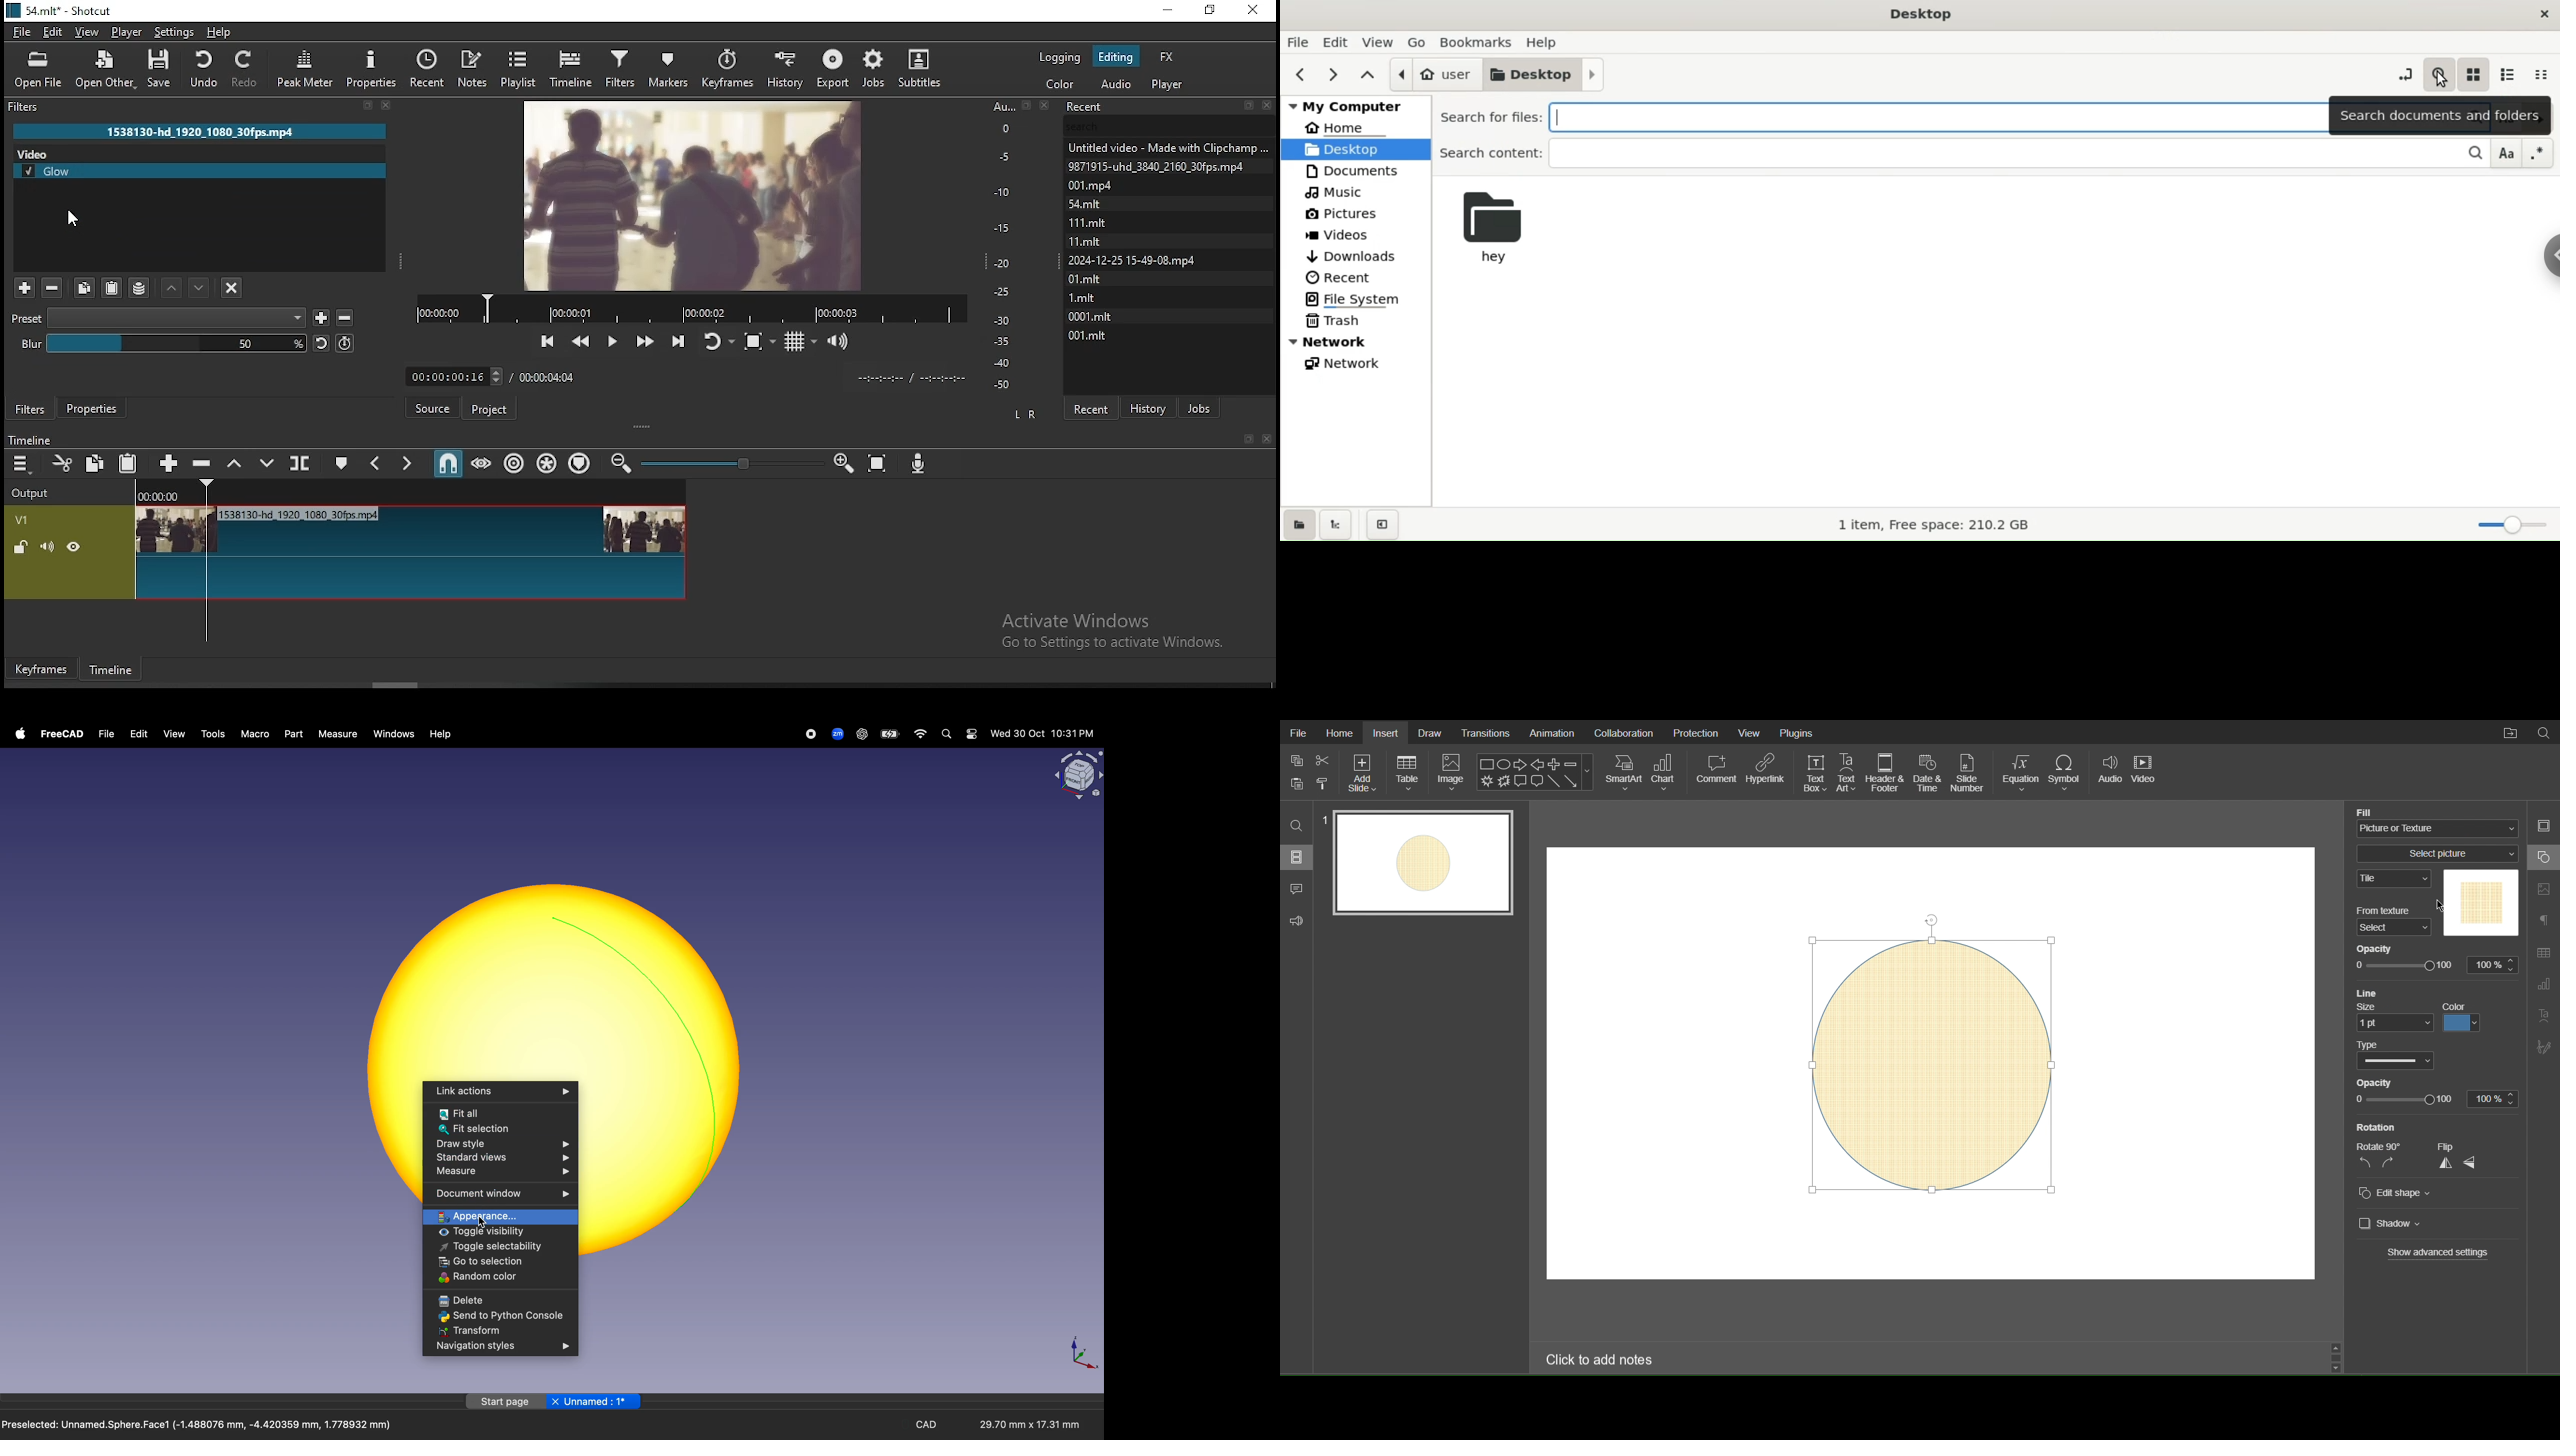 The height and width of the screenshot is (1456, 2576). I want to click on Slide Number, so click(1968, 773).